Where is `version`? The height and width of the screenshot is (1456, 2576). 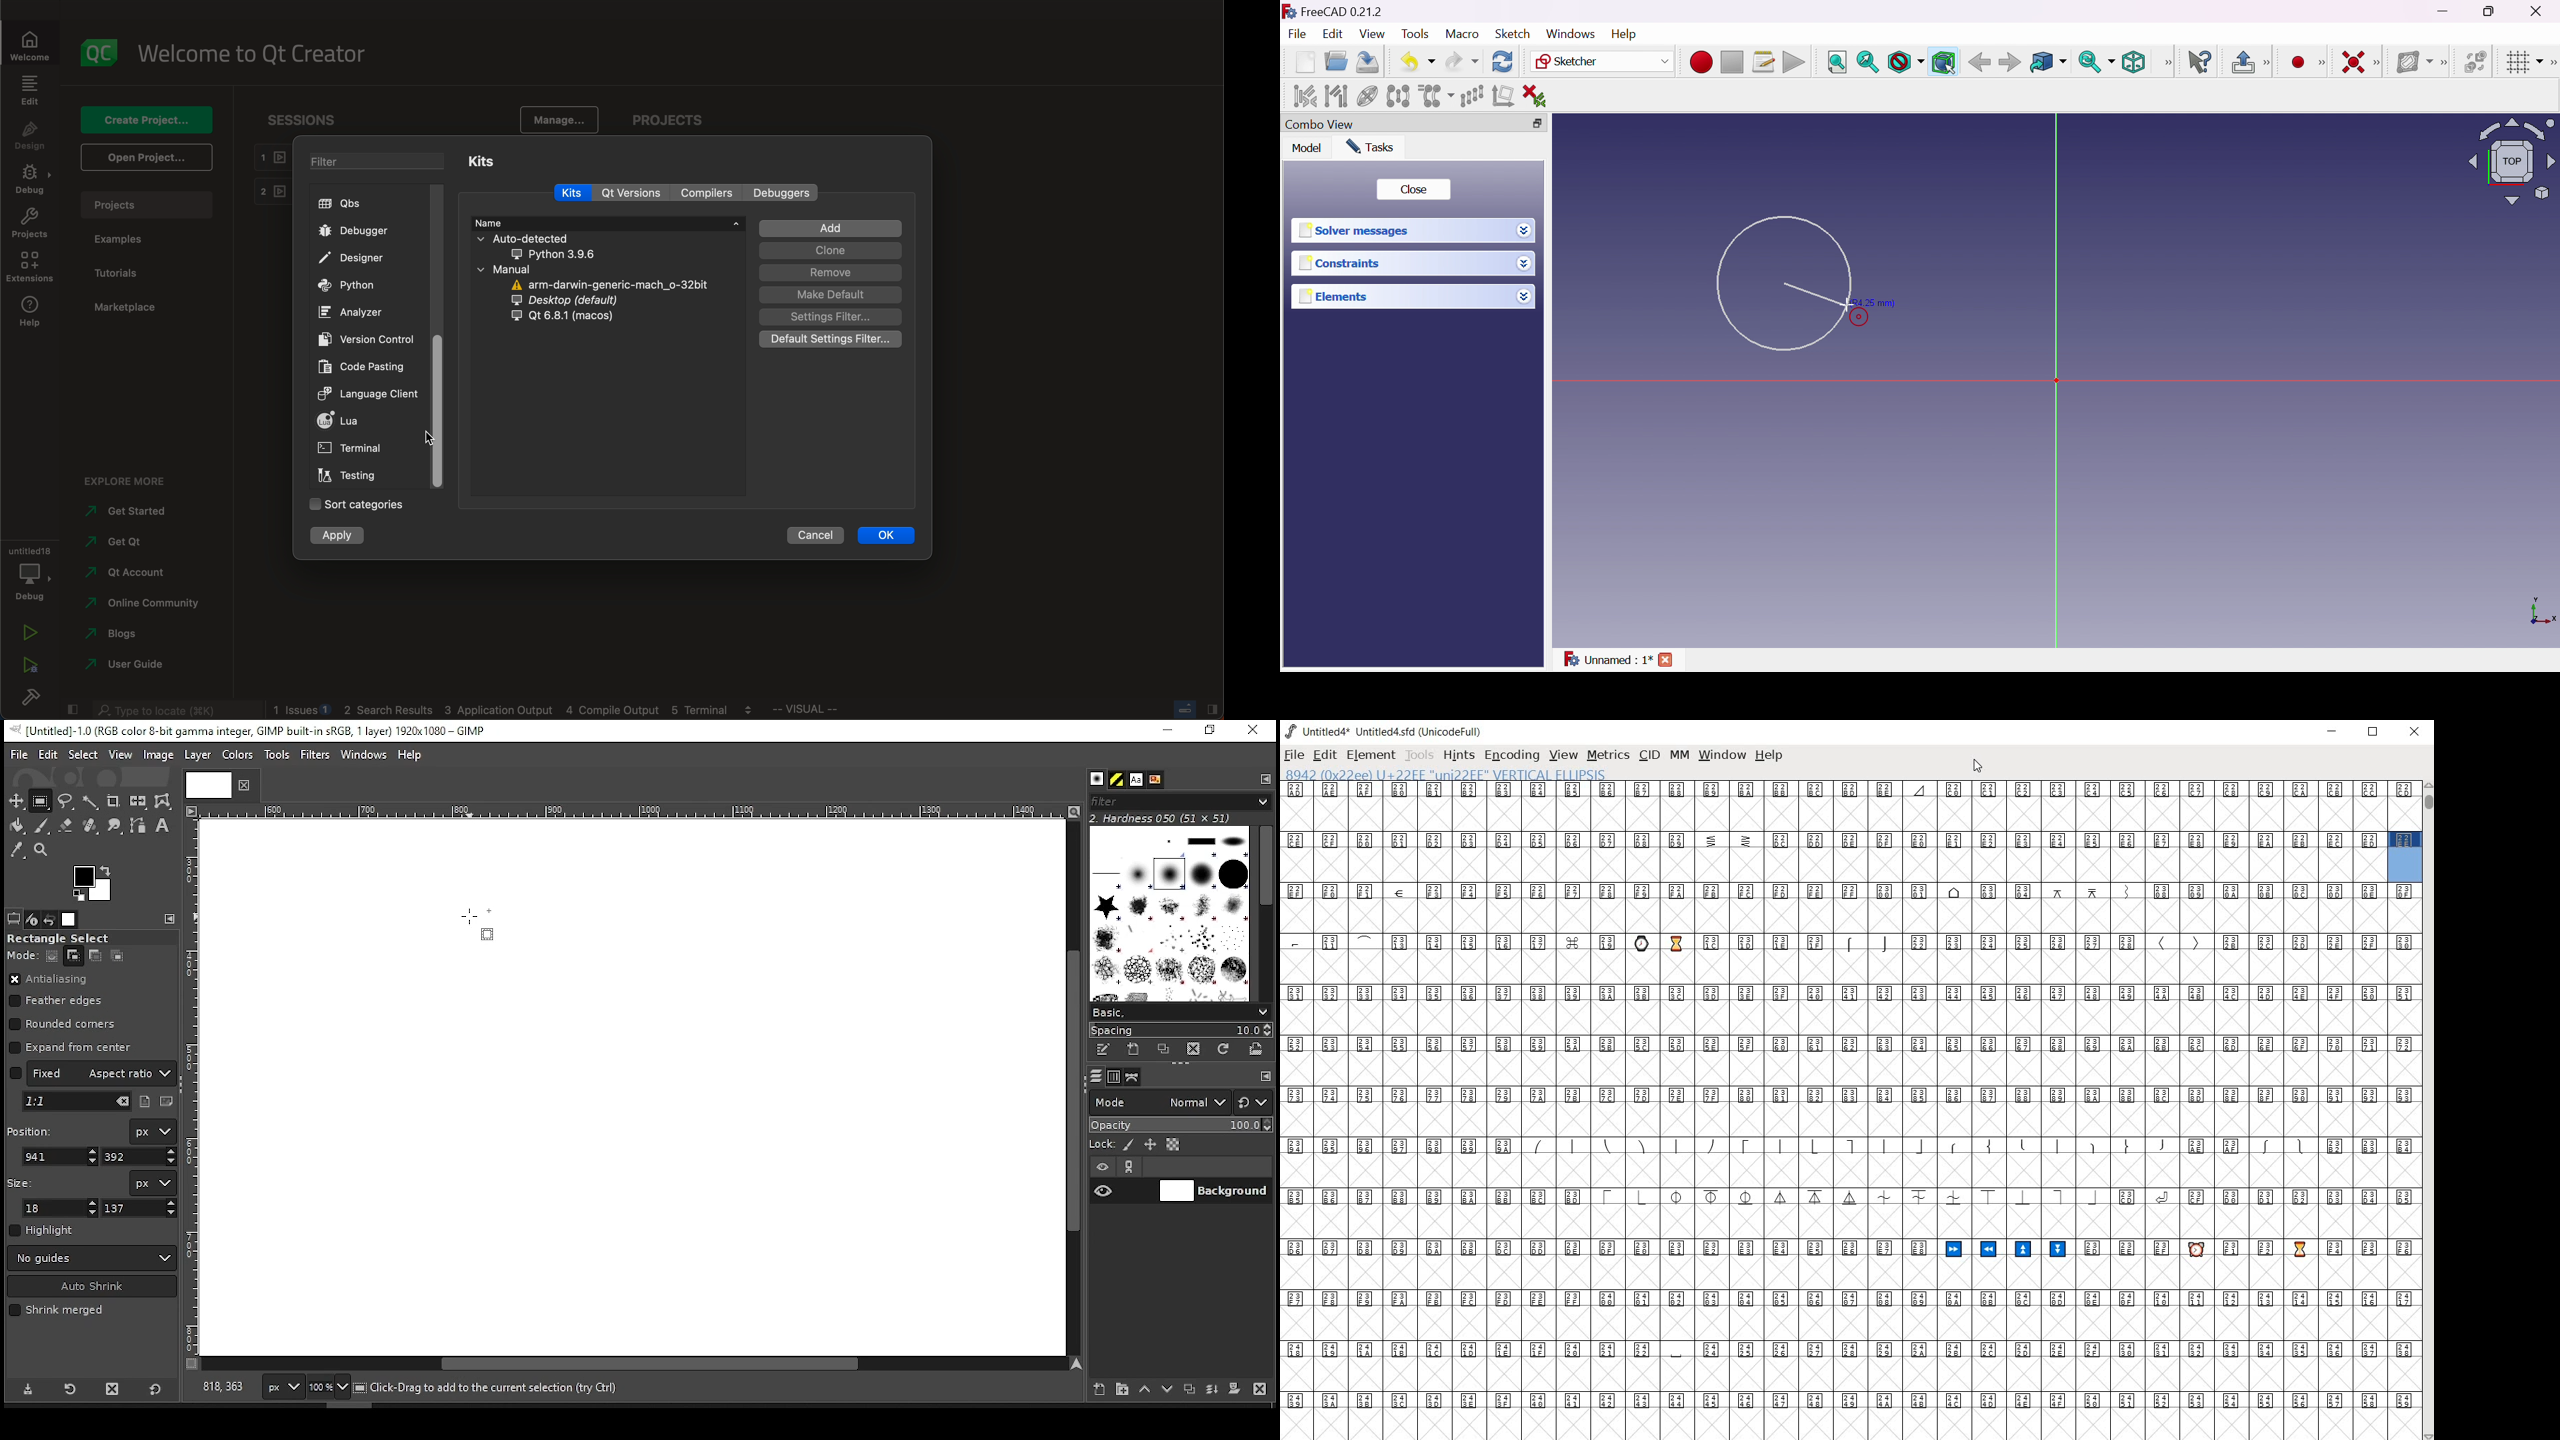 version is located at coordinates (372, 338).